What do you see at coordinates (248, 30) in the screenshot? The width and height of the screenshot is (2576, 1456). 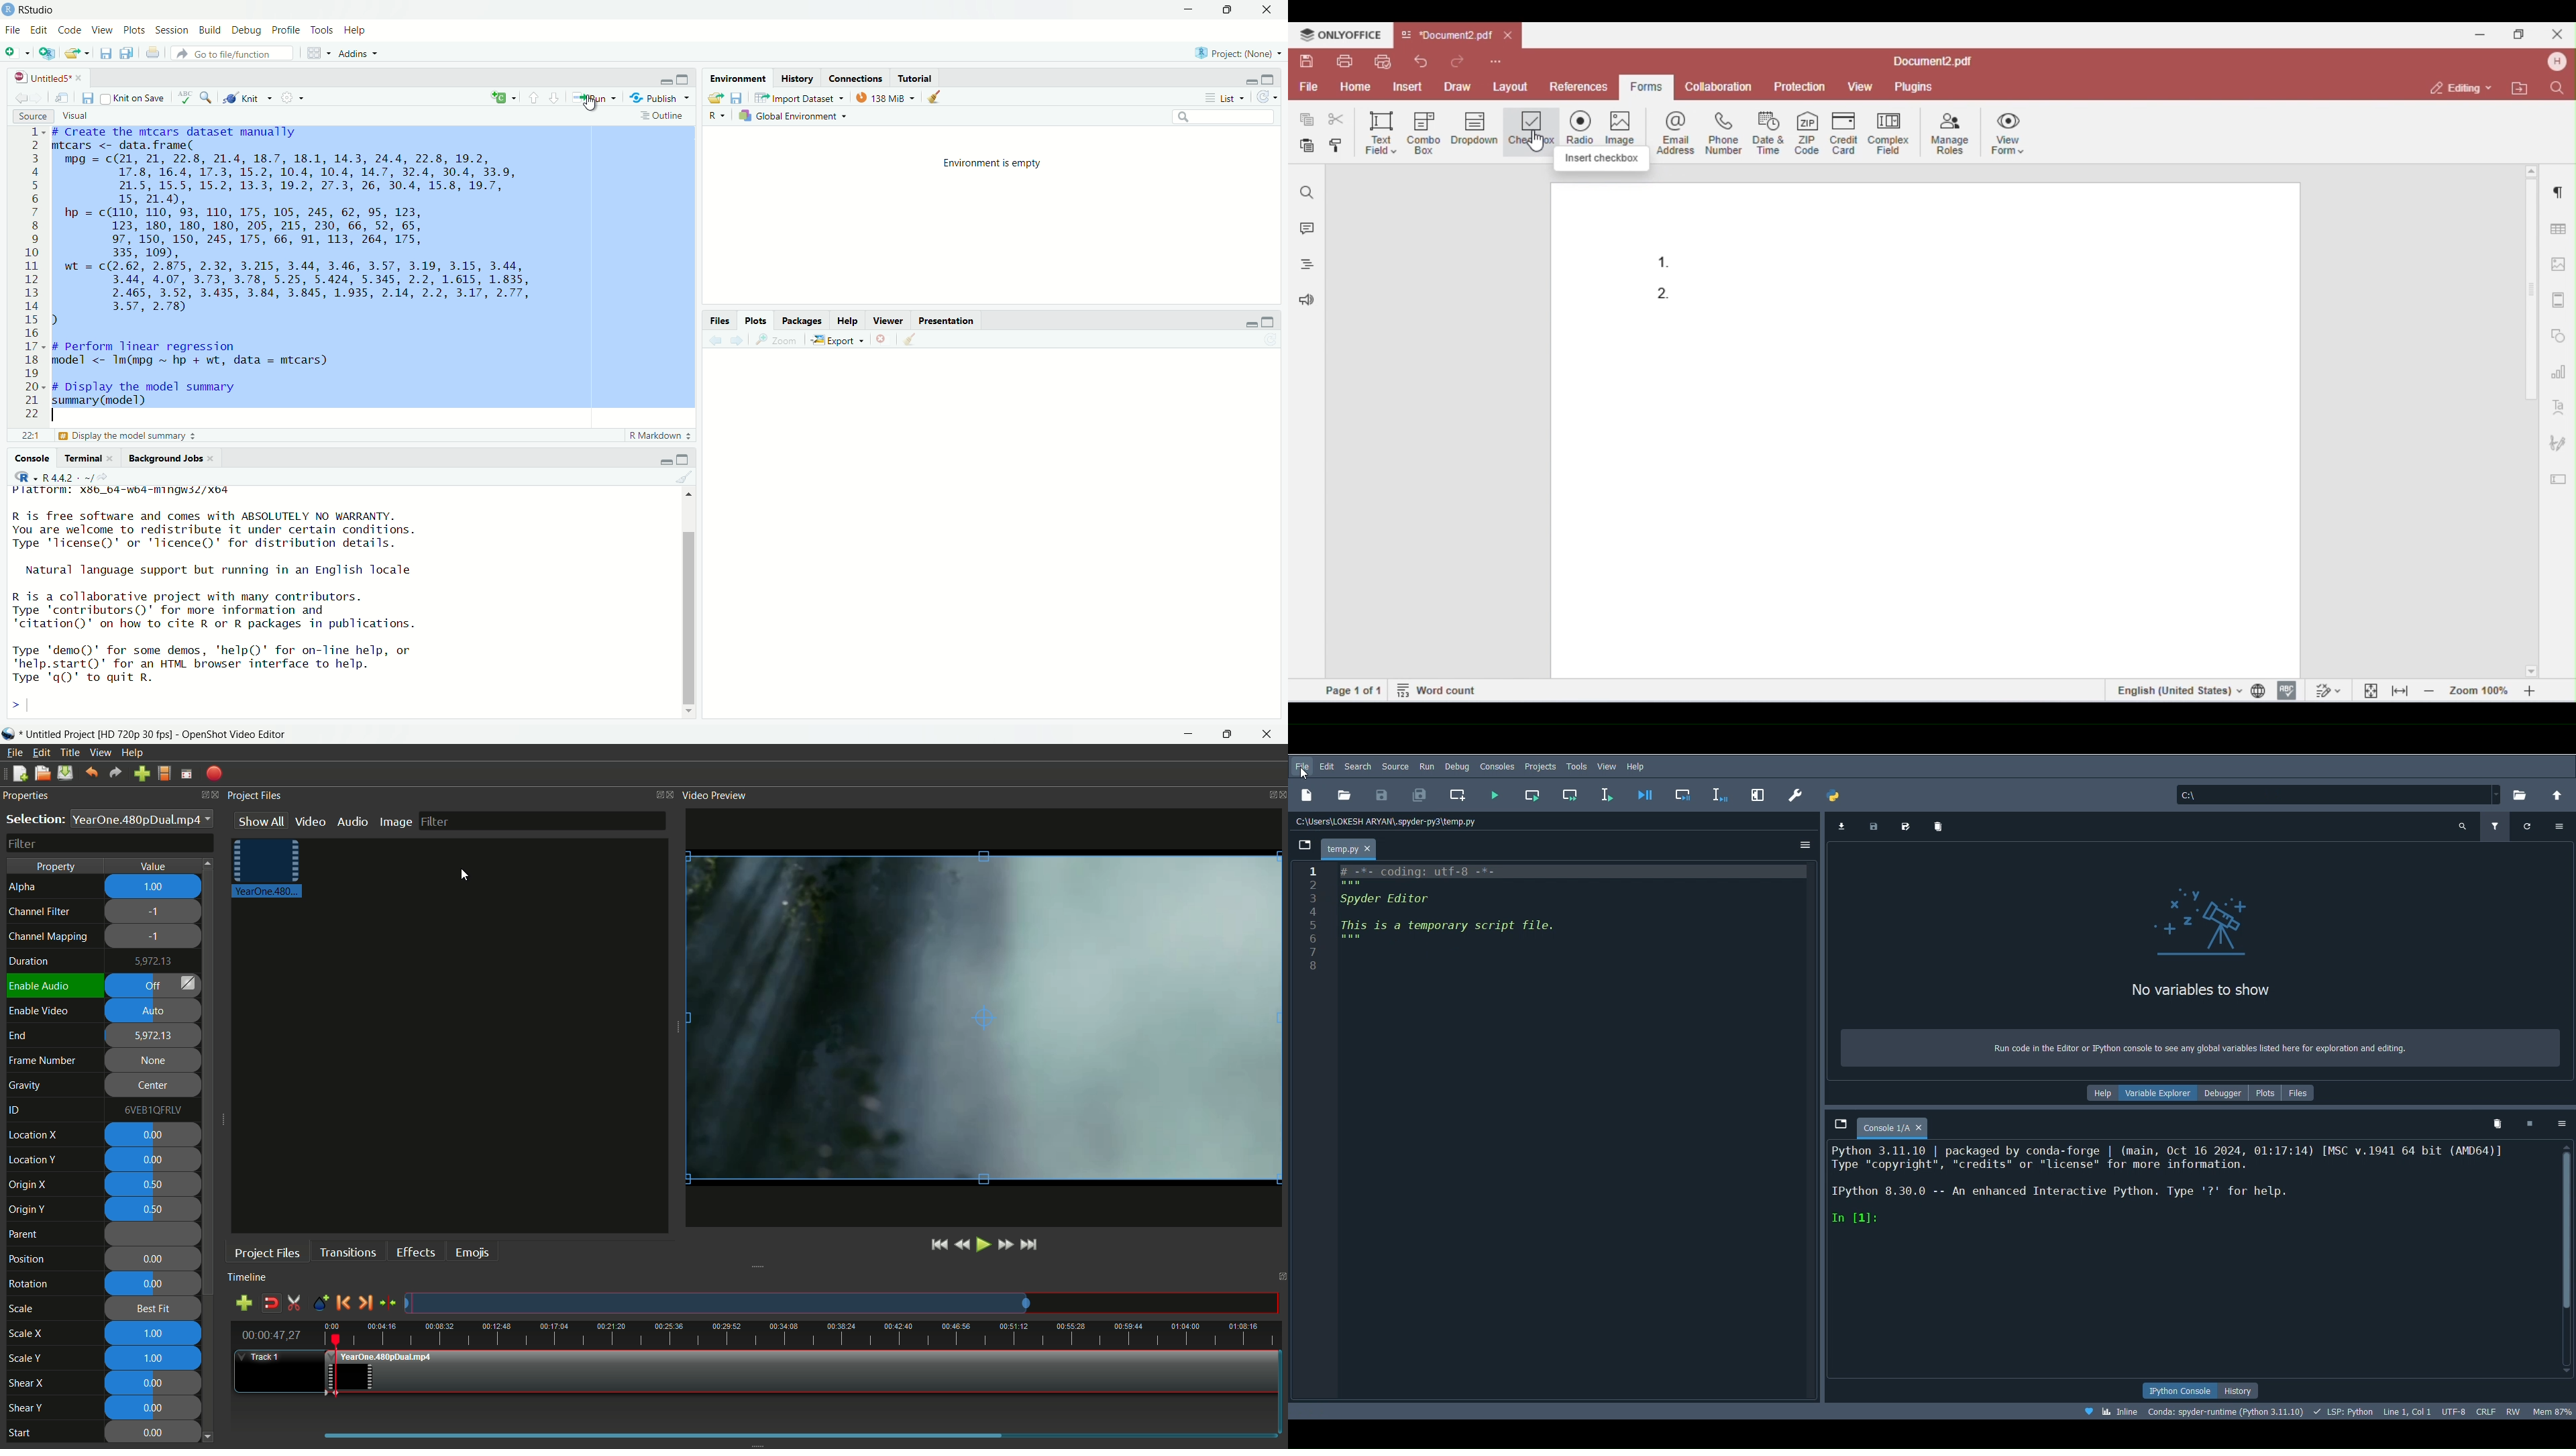 I see `debug` at bounding box center [248, 30].